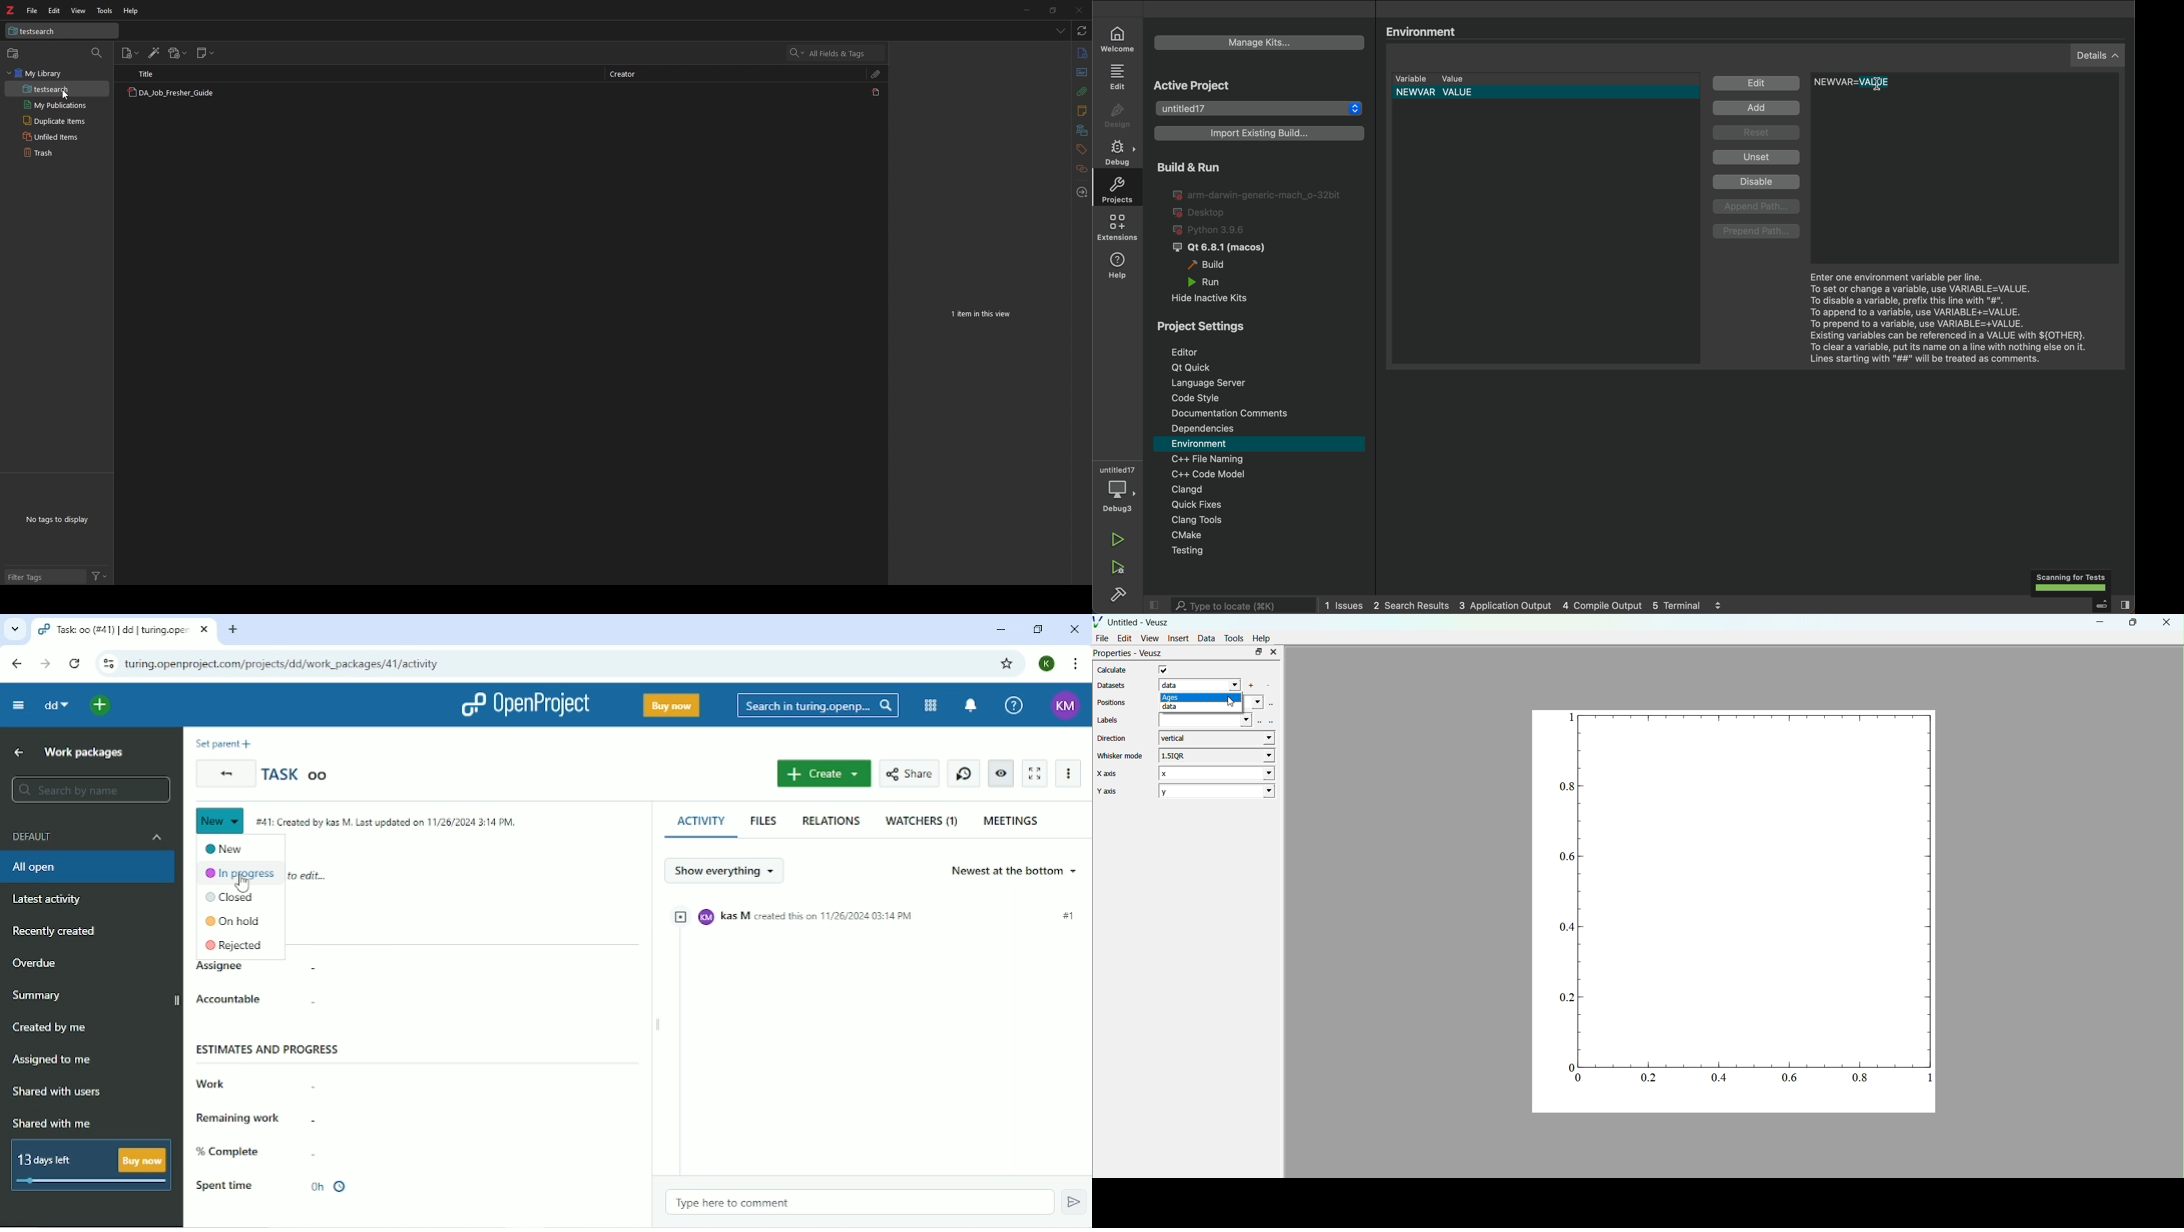  What do you see at coordinates (1082, 73) in the screenshot?
I see `abstract` at bounding box center [1082, 73].